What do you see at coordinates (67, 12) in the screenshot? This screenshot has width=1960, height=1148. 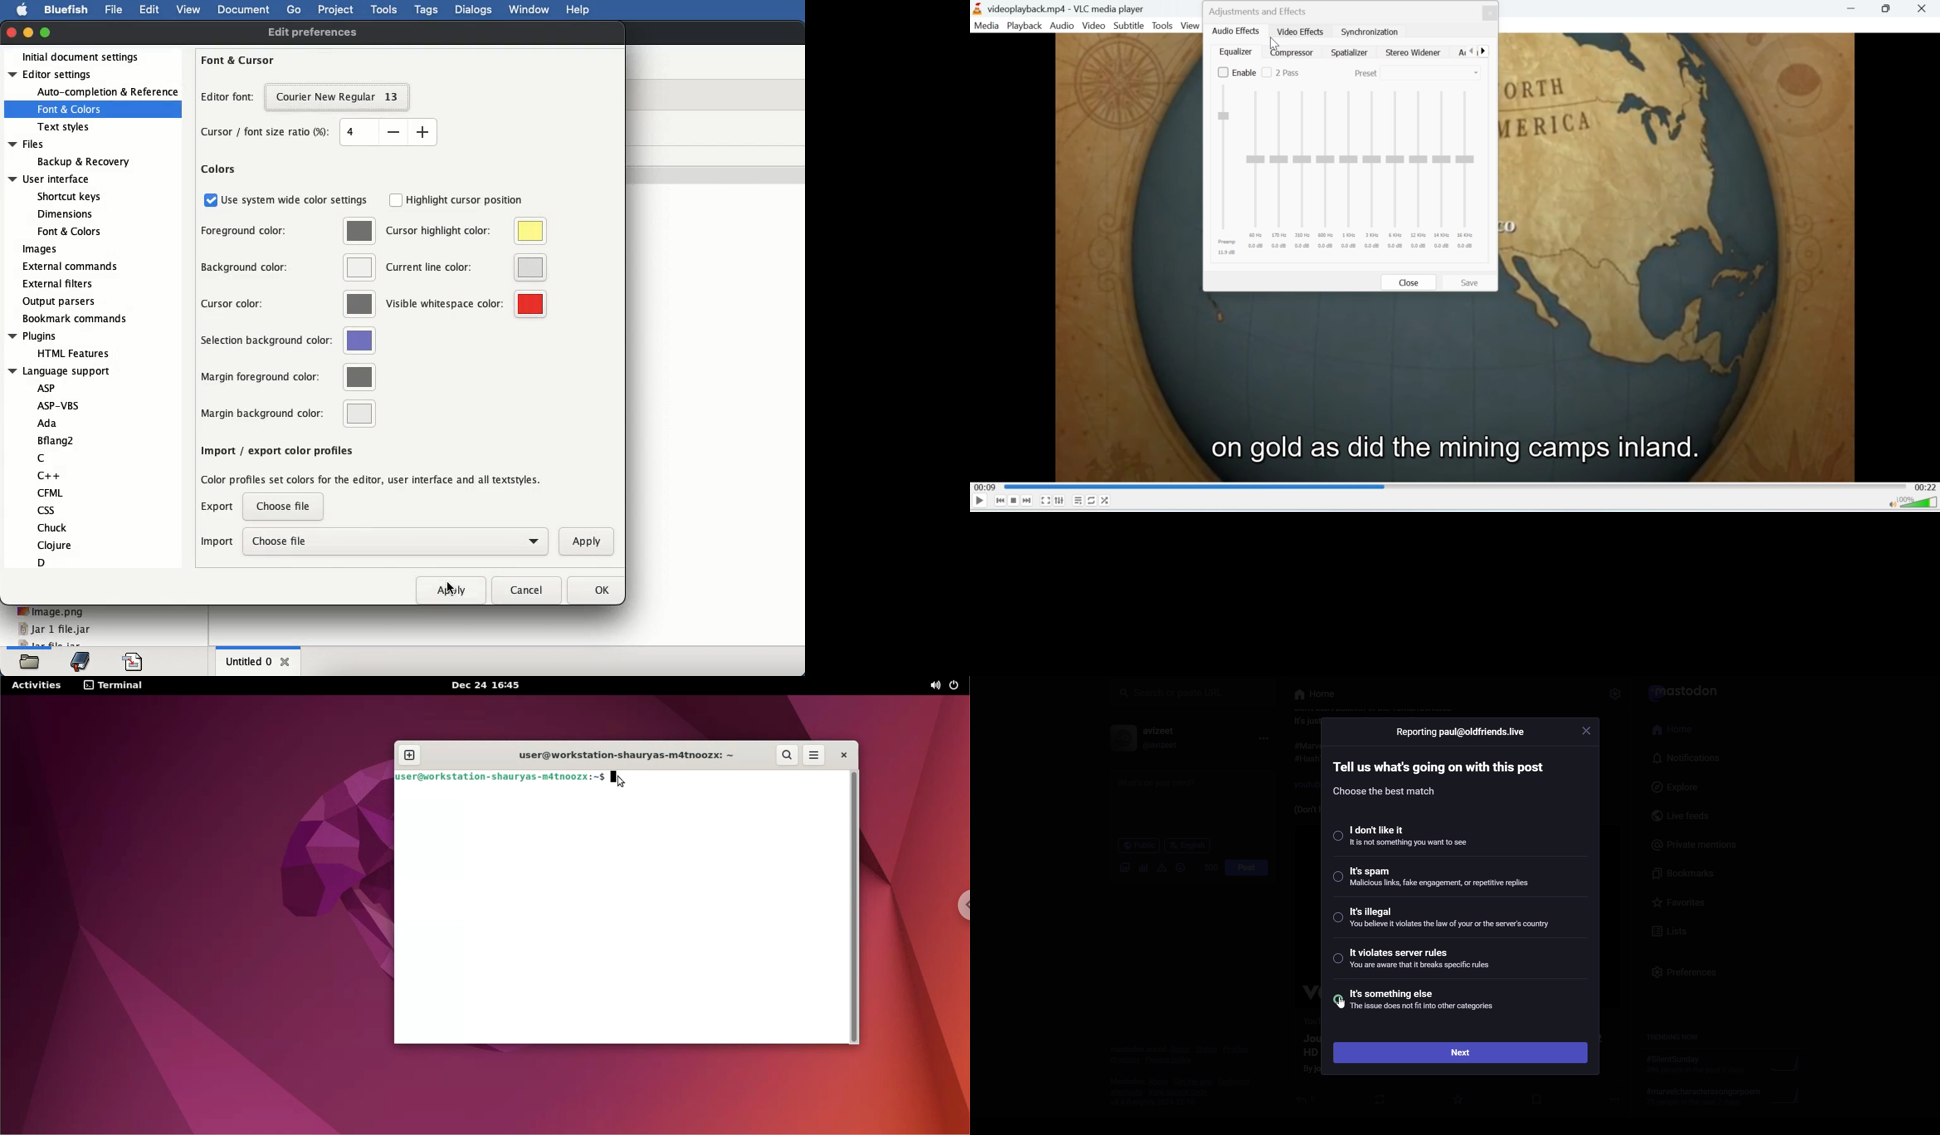 I see `bluefish` at bounding box center [67, 12].